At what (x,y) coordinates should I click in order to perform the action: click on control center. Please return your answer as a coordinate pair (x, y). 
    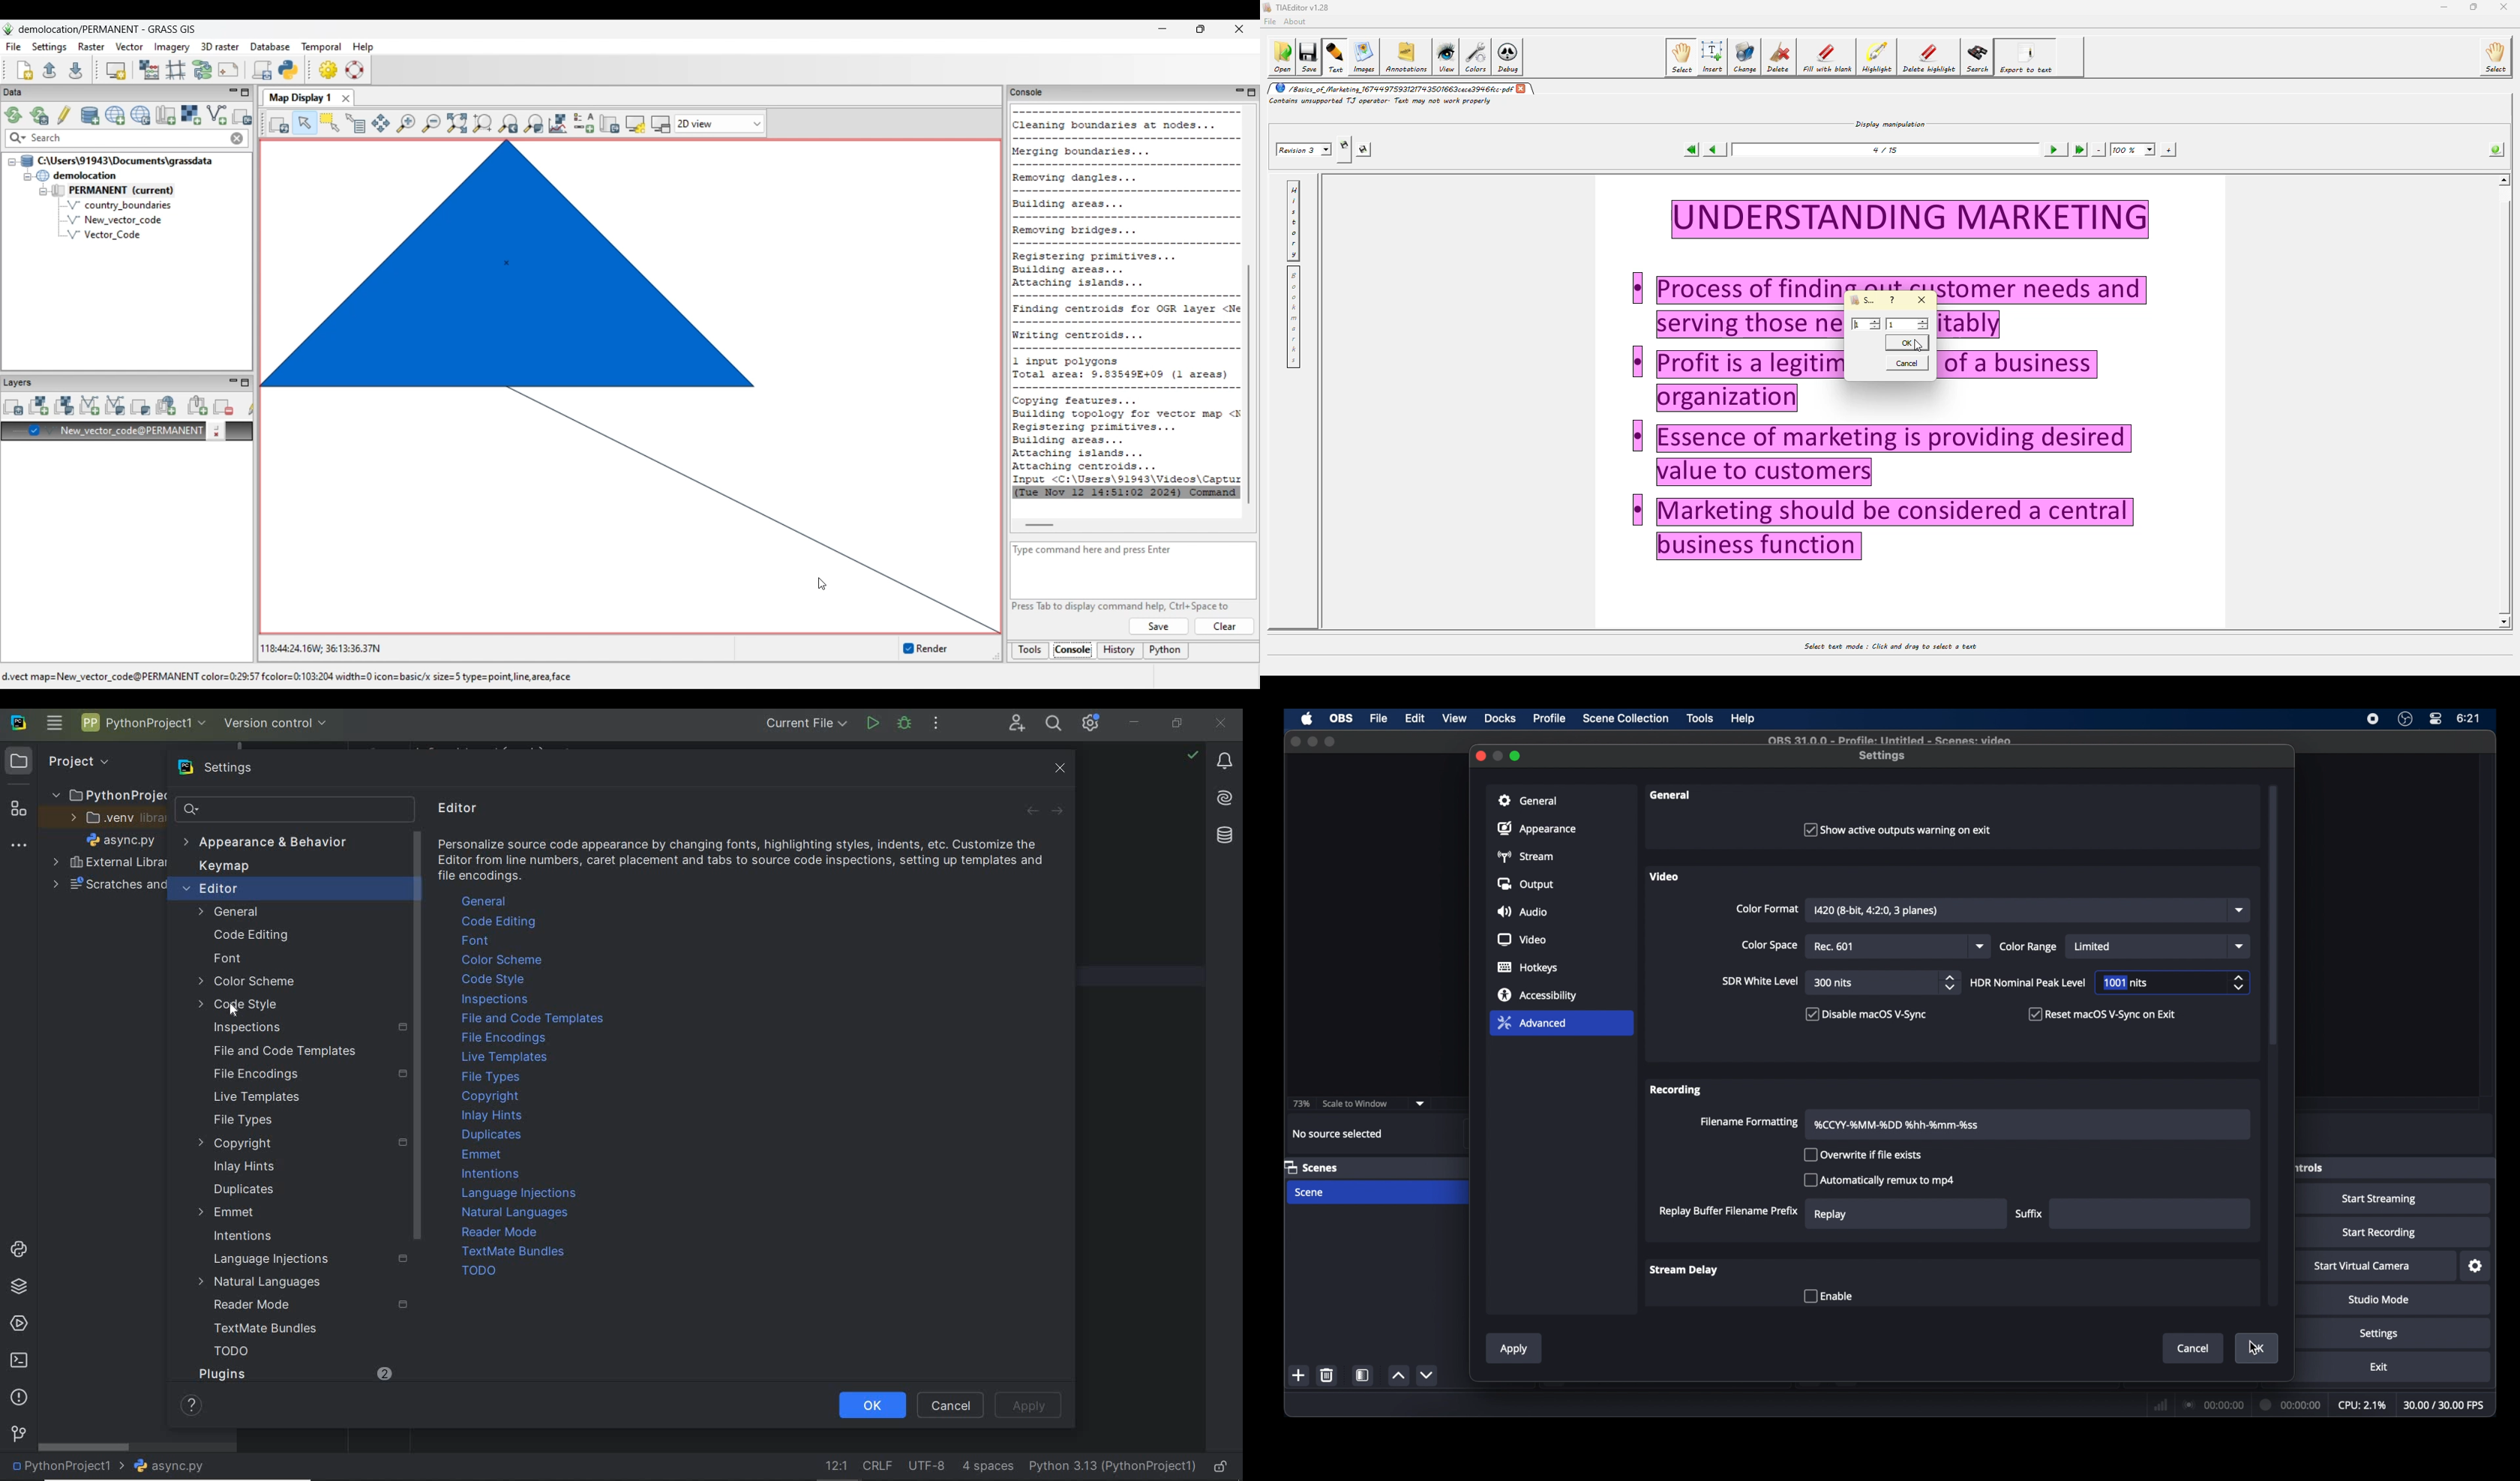
    Looking at the image, I should click on (2435, 719).